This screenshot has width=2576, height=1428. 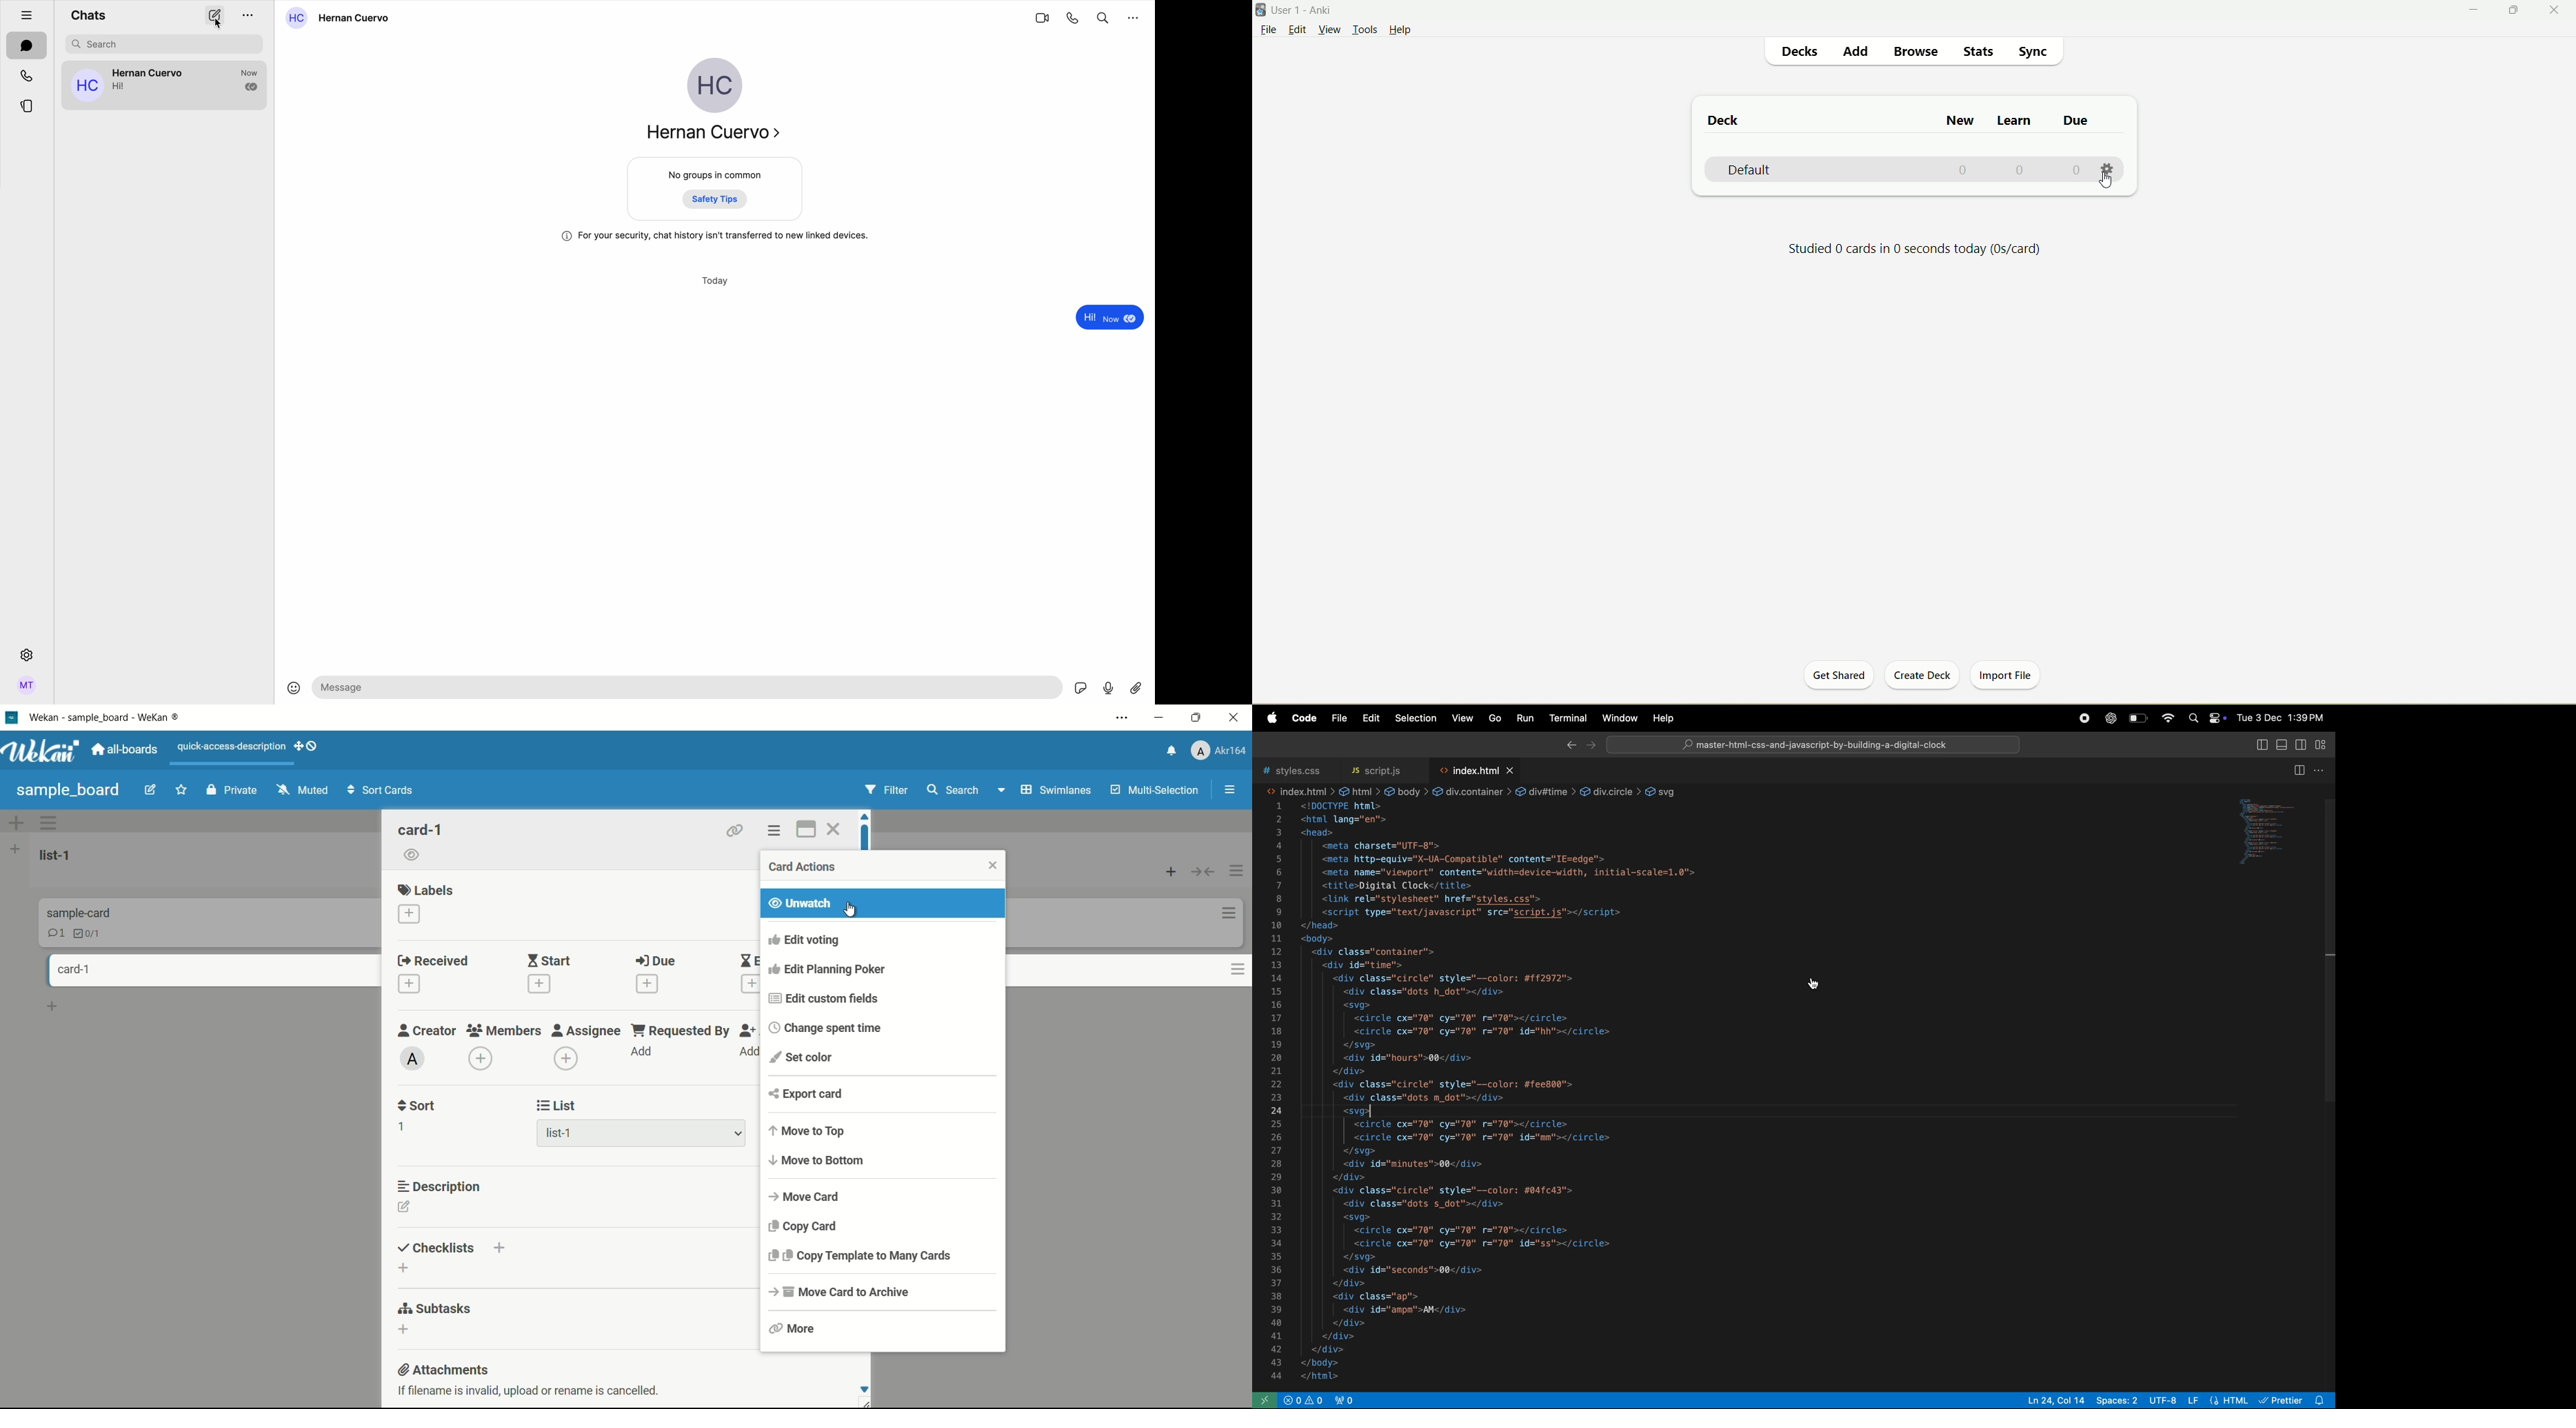 What do you see at coordinates (71, 969) in the screenshot?
I see `card-1` at bounding box center [71, 969].